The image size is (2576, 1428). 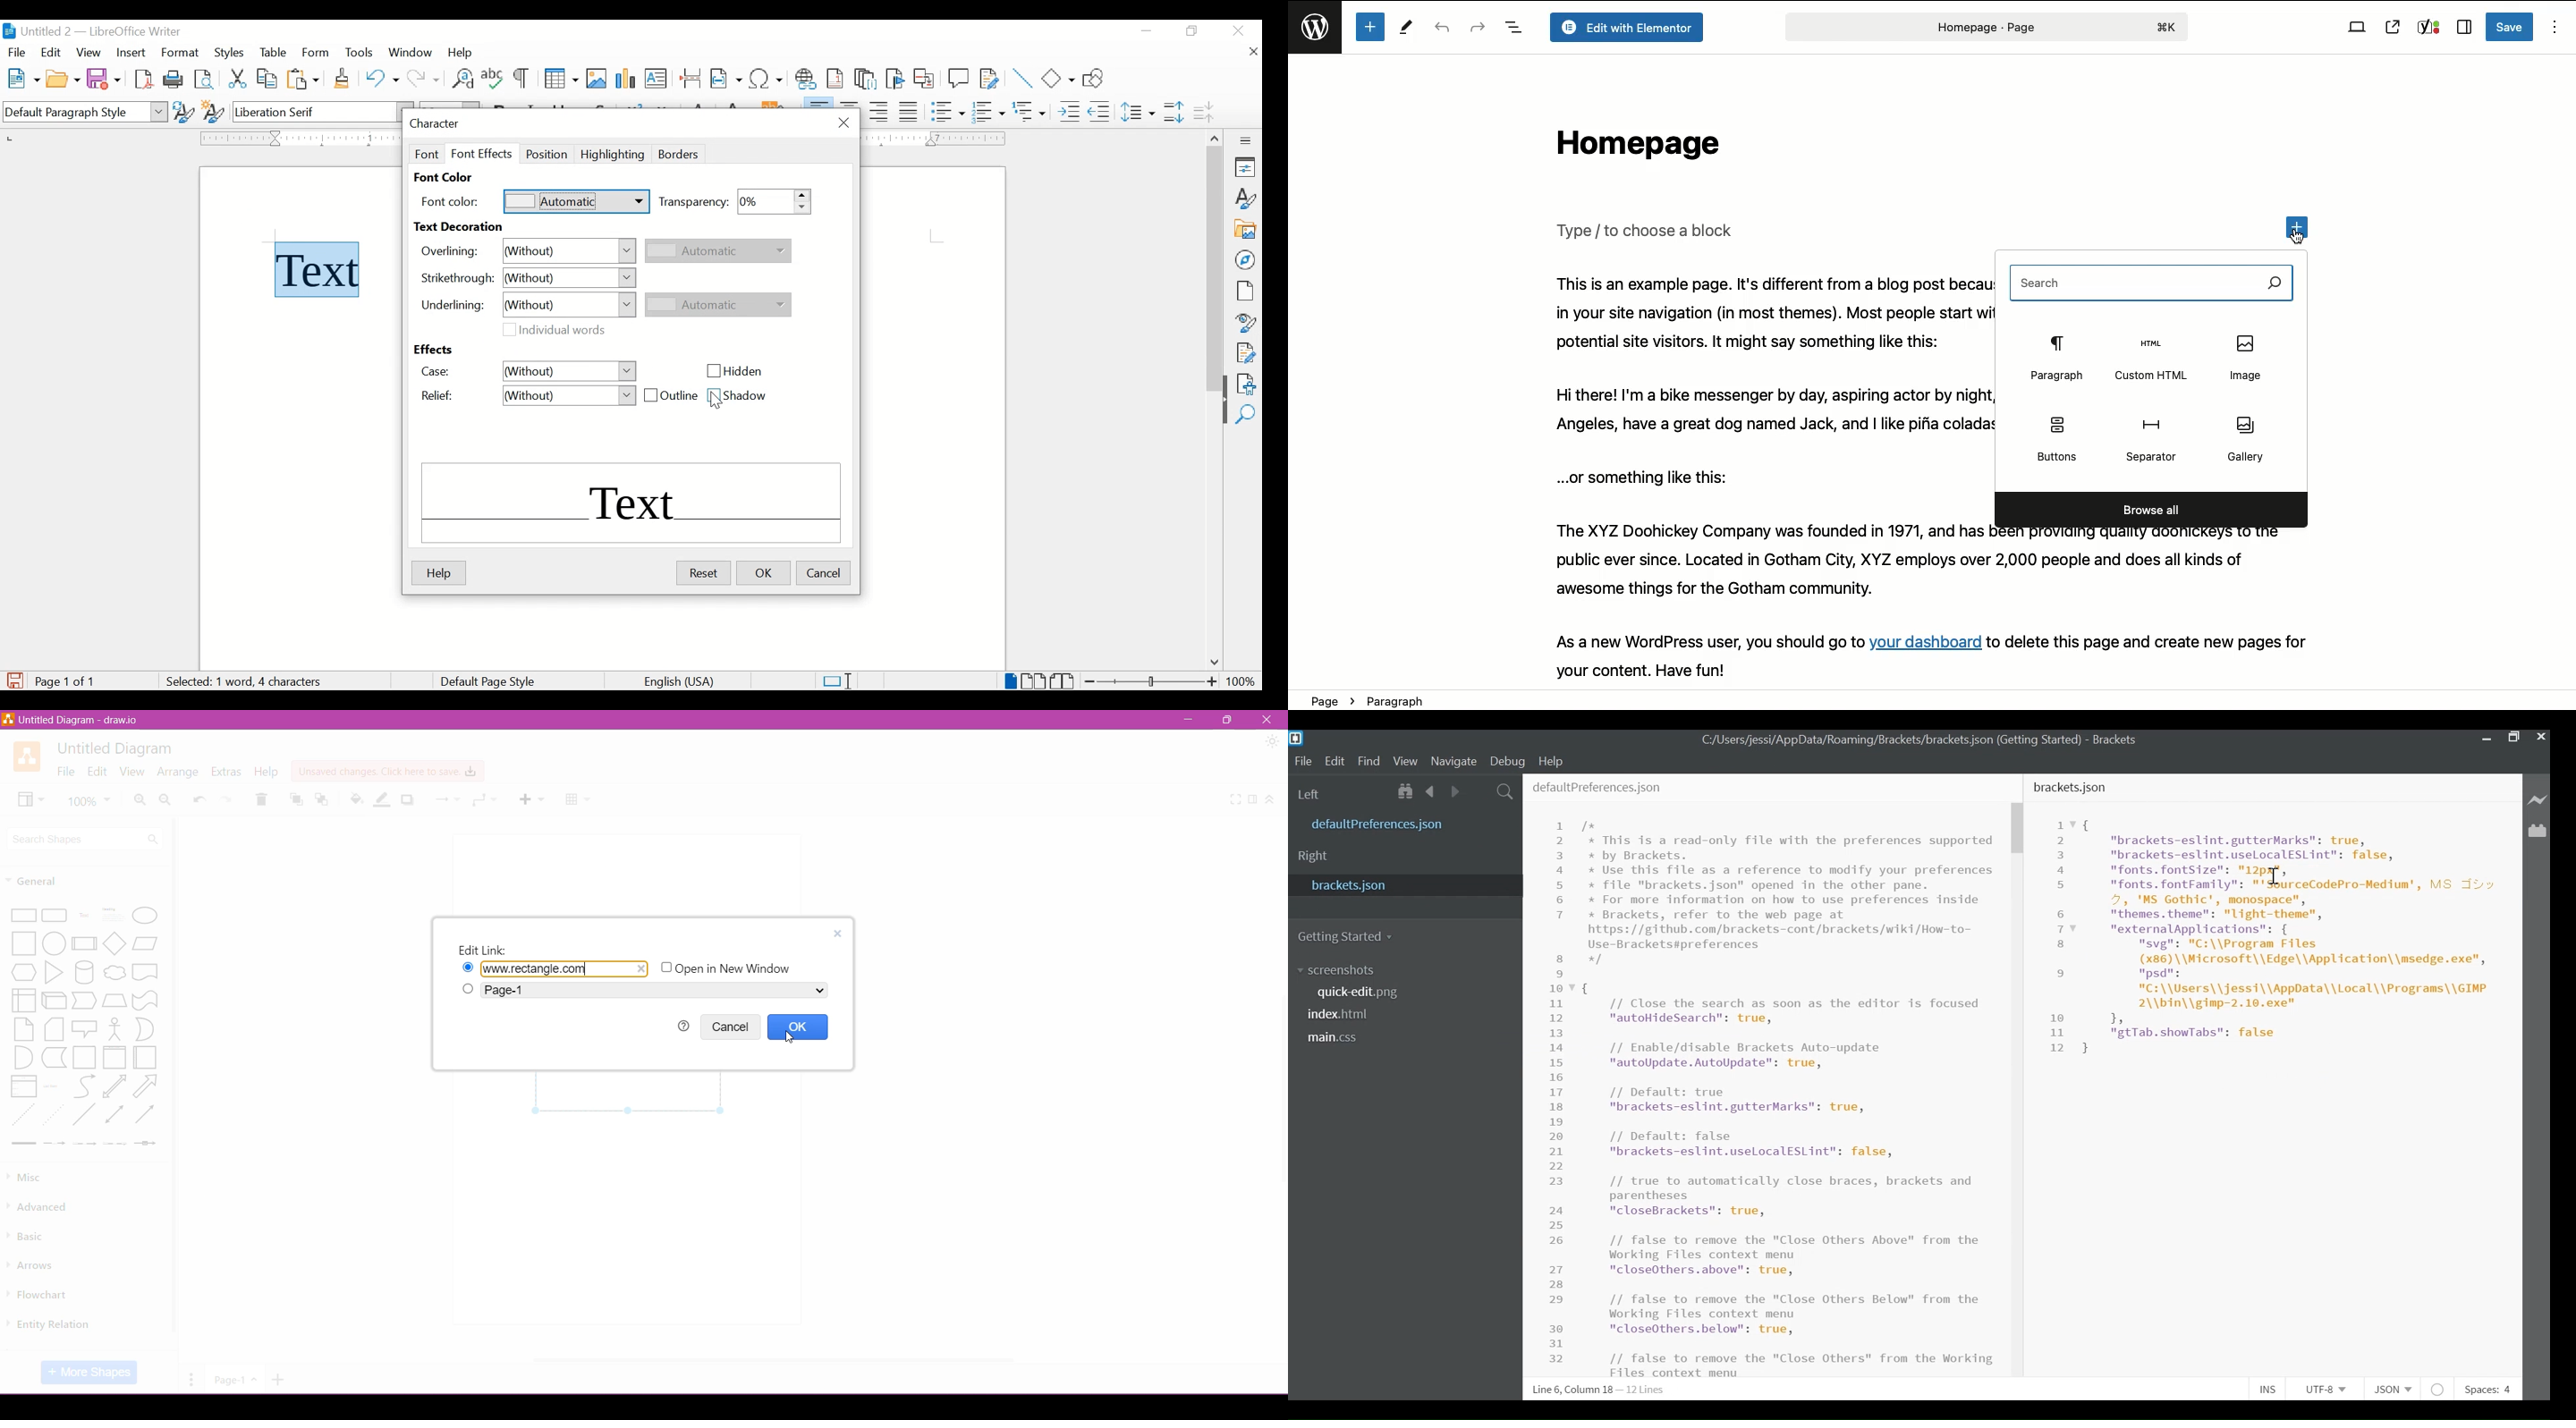 What do you see at coordinates (845, 122) in the screenshot?
I see `close` at bounding box center [845, 122].